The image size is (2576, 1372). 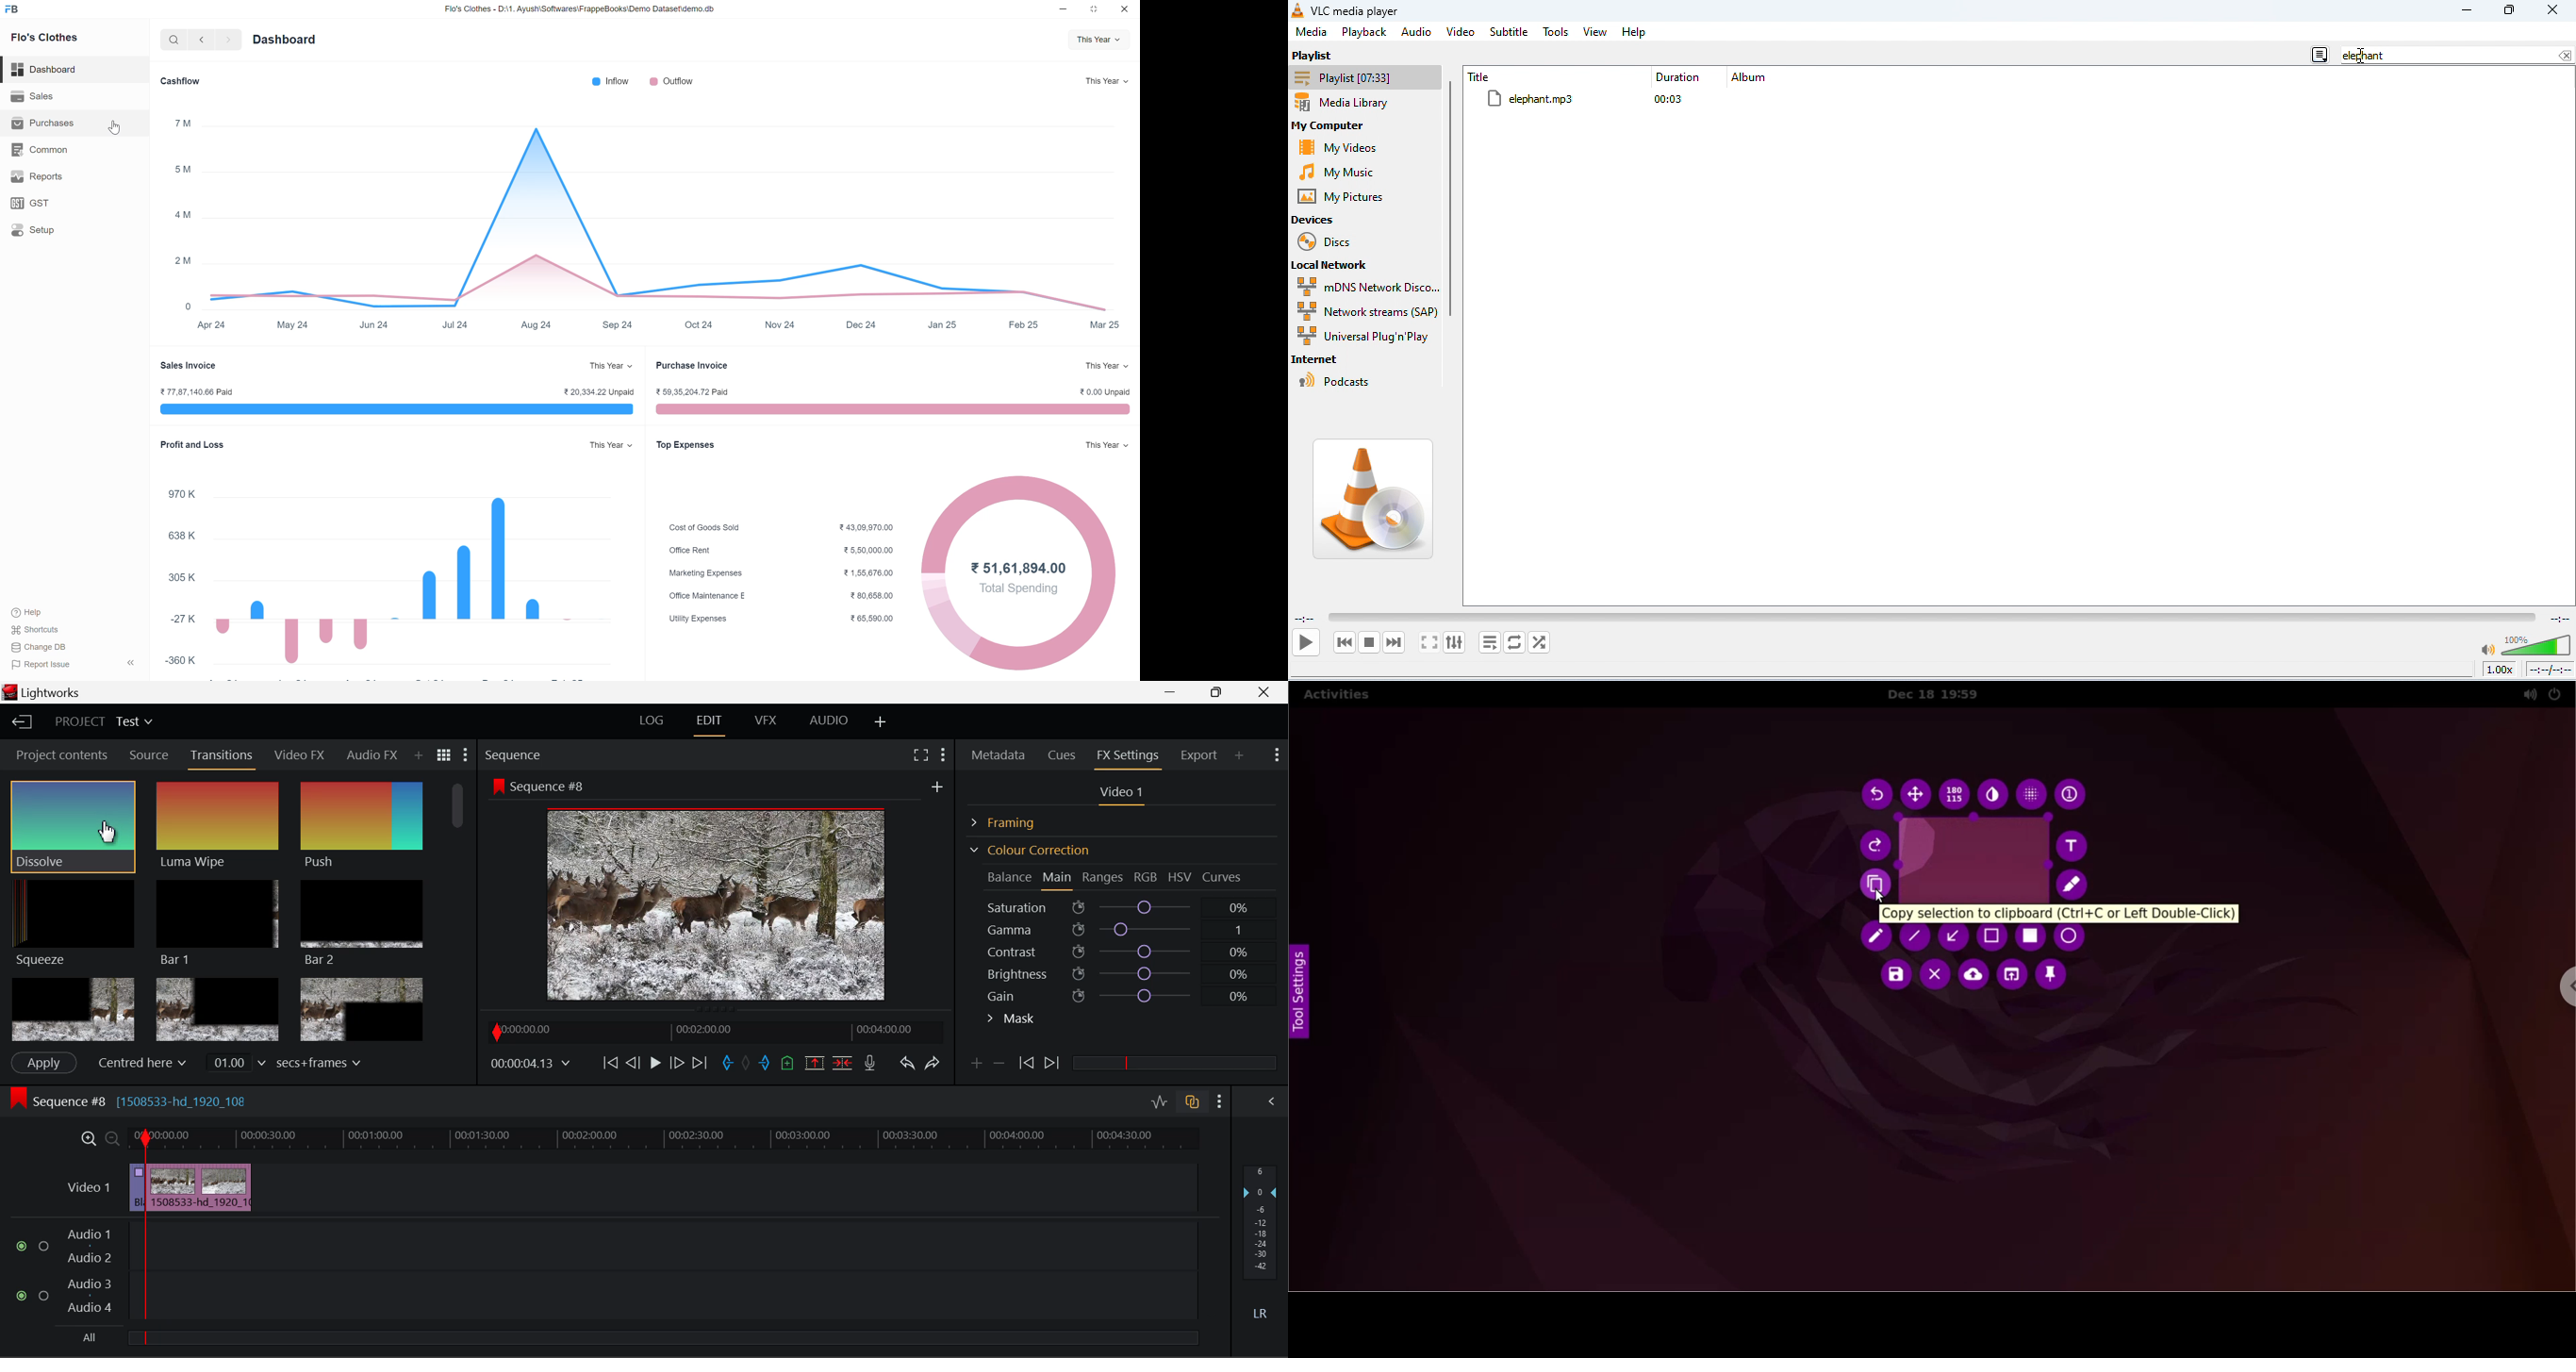 What do you see at coordinates (1095, 9) in the screenshot?
I see `restore` at bounding box center [1095, 9].